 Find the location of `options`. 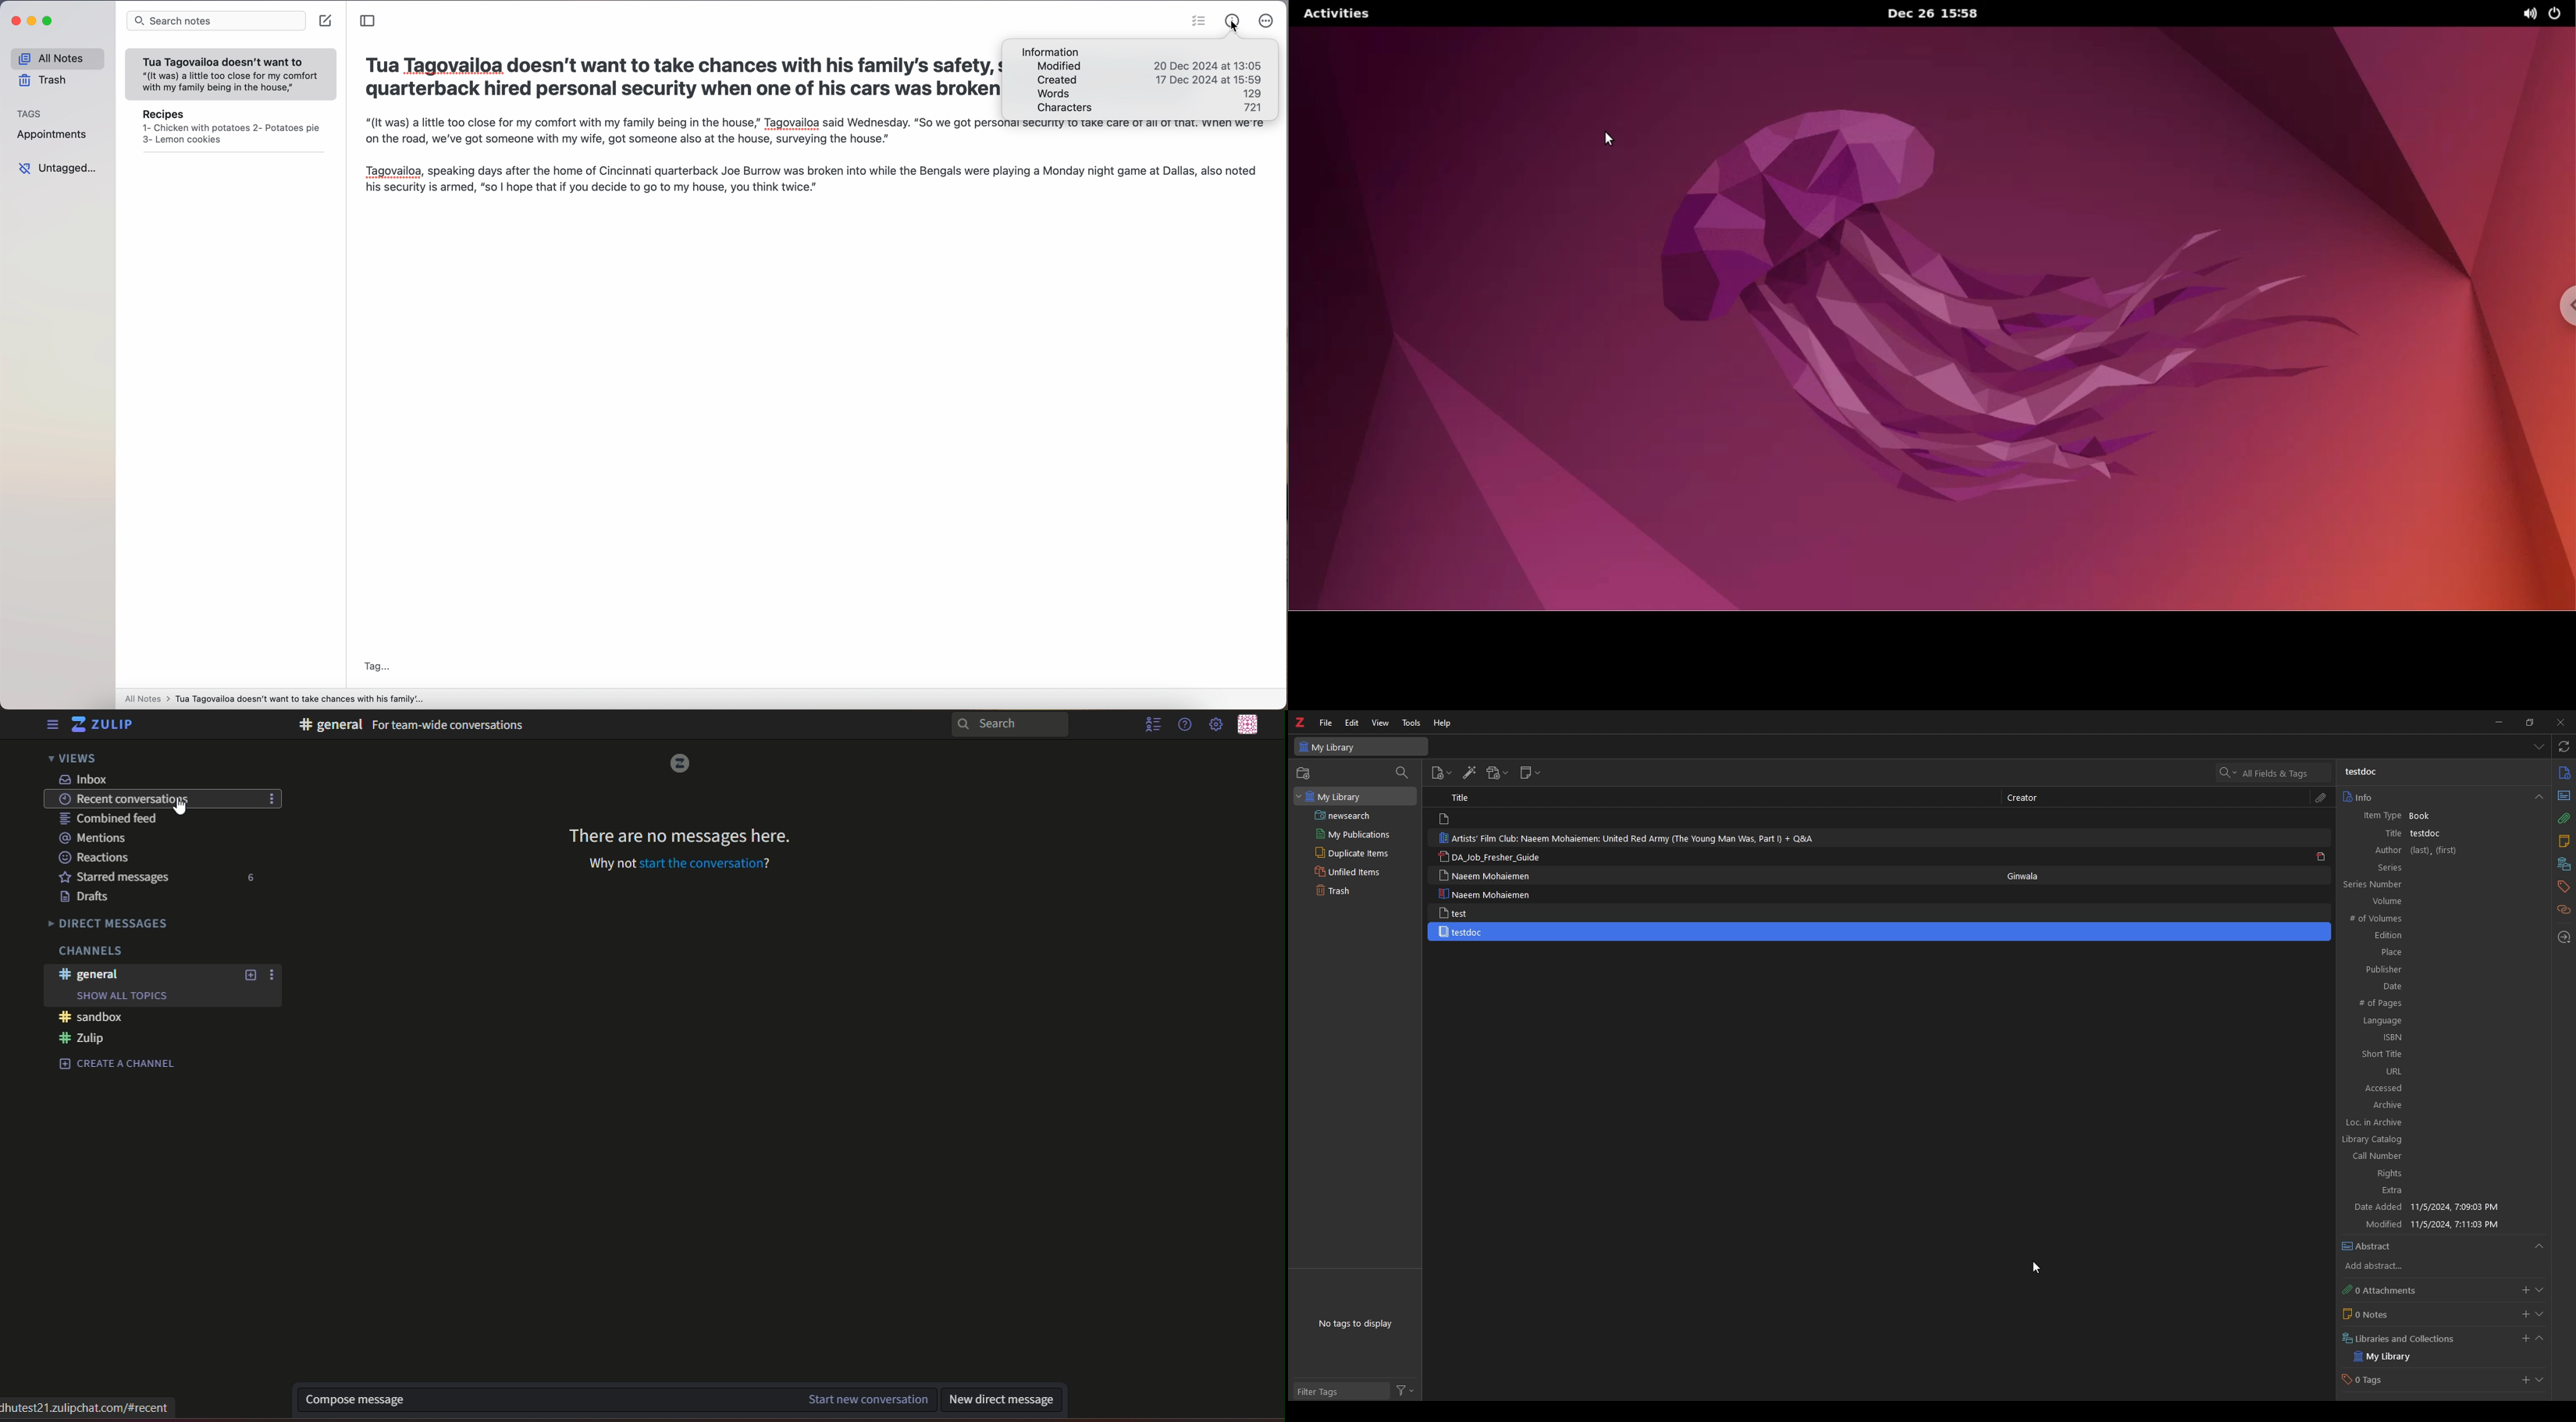

options is located at coordinates (273, 800).